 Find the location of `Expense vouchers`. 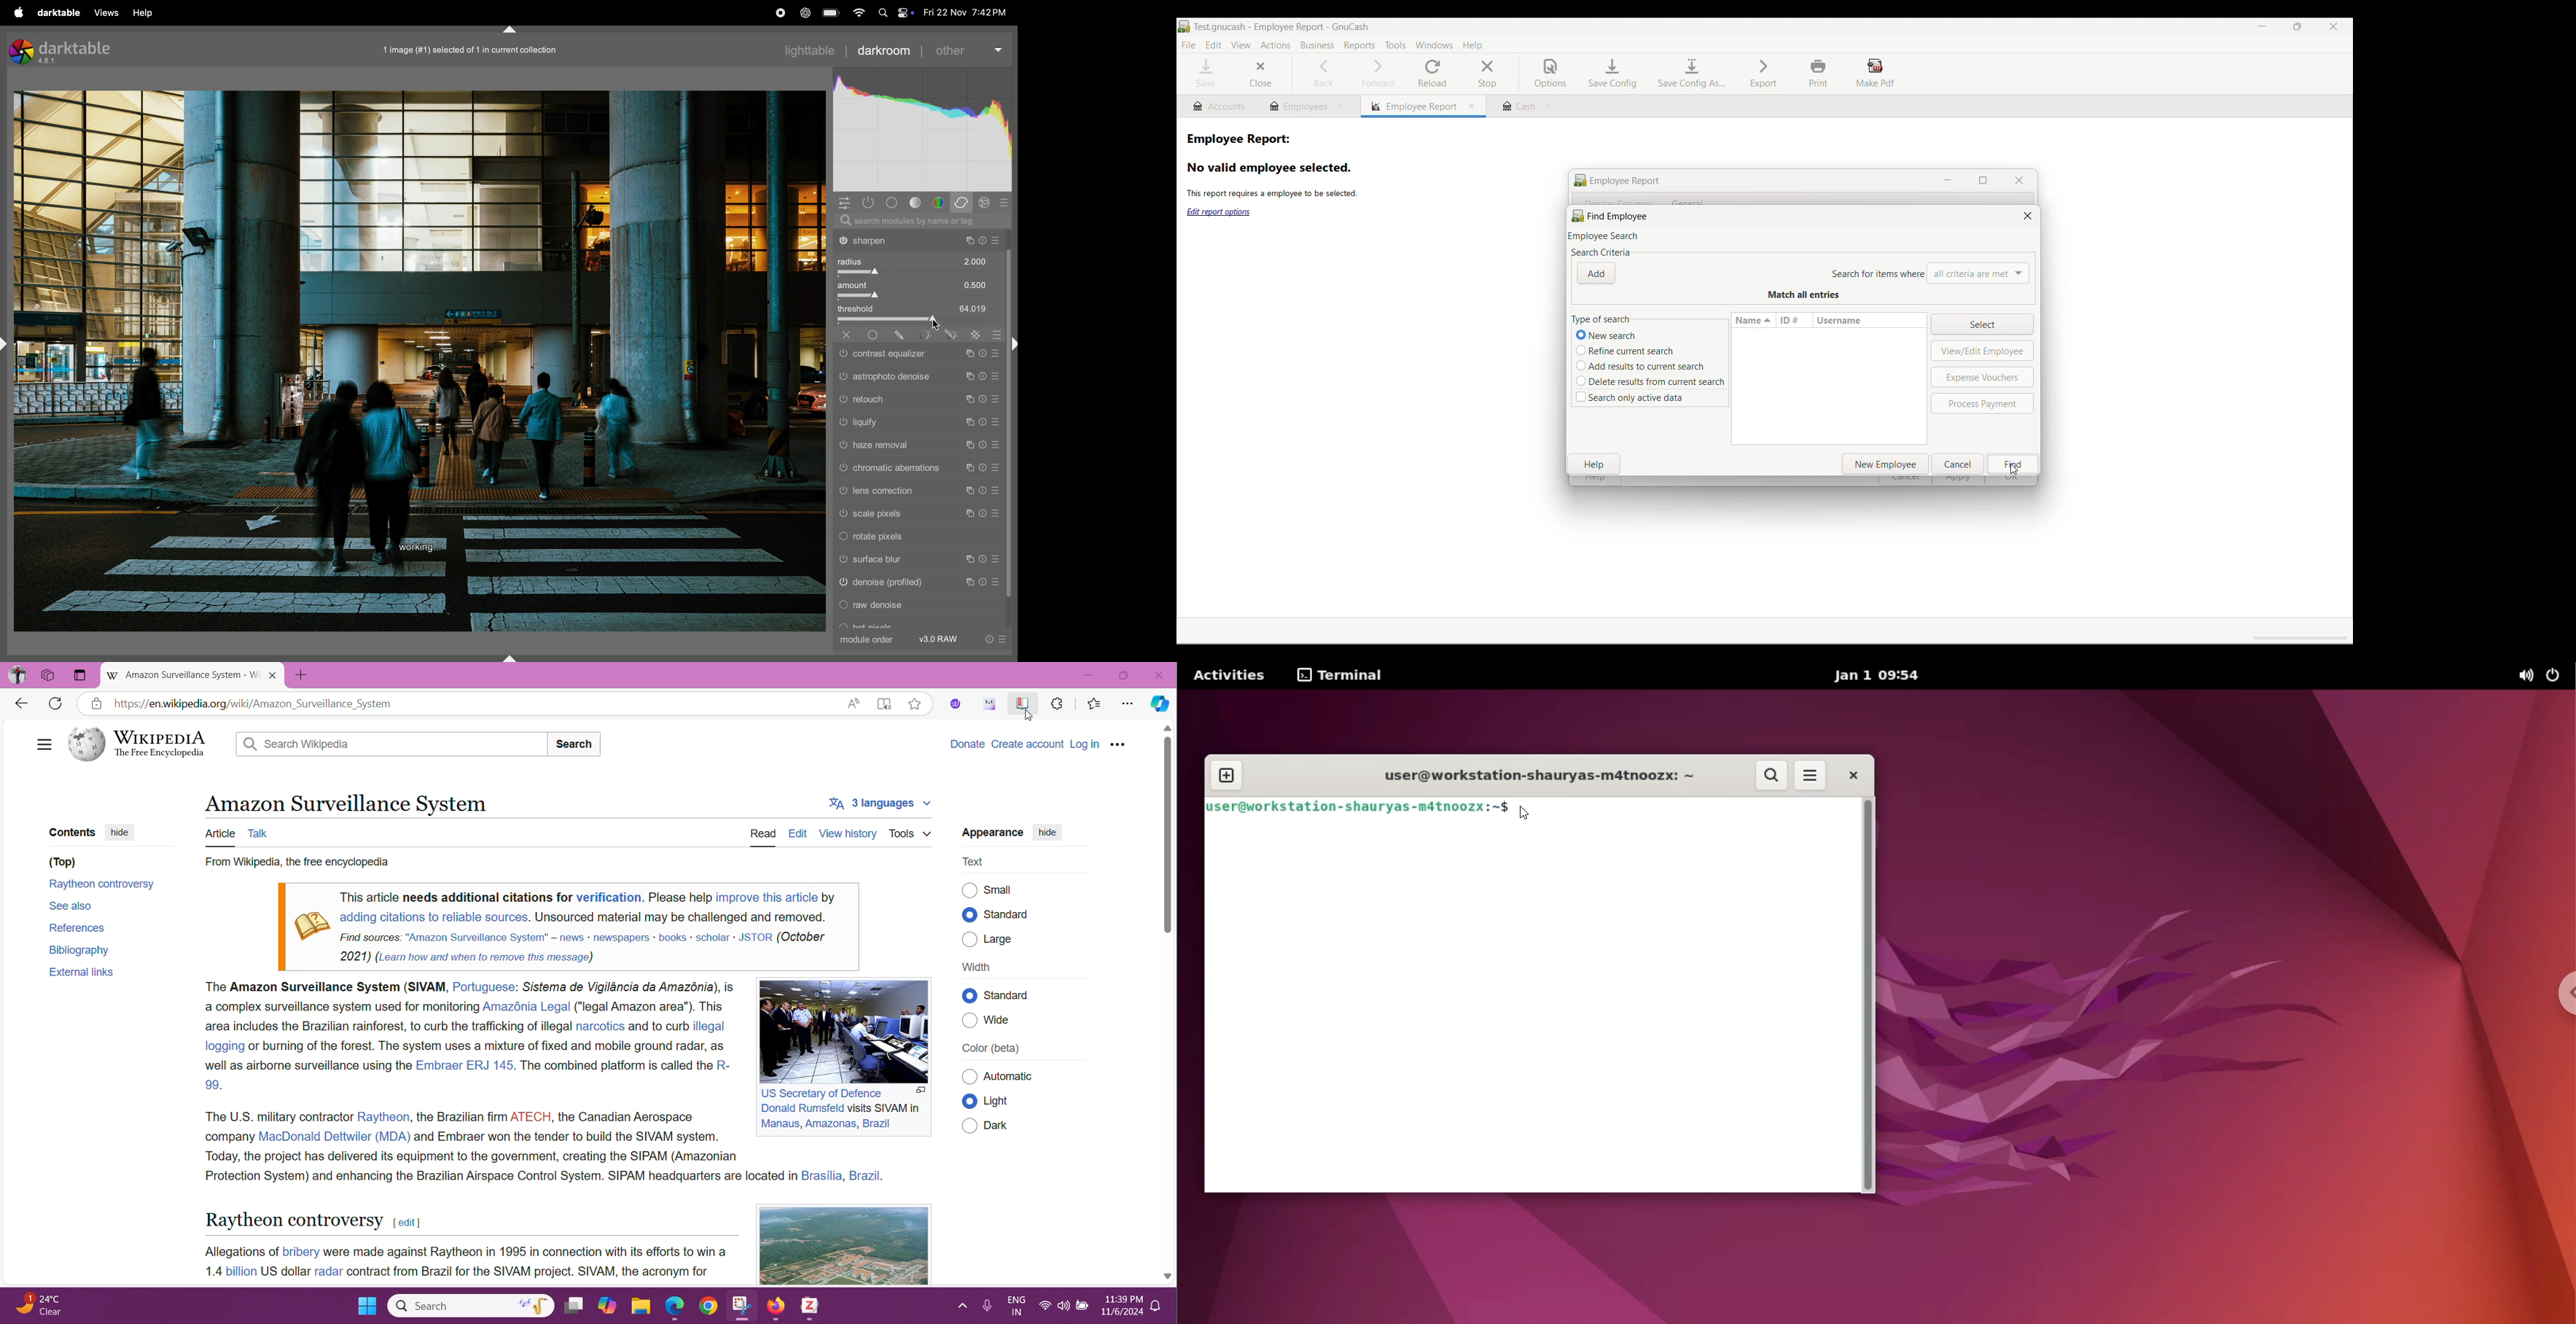

Expense vouchers is located at coordinates (1984, 377).